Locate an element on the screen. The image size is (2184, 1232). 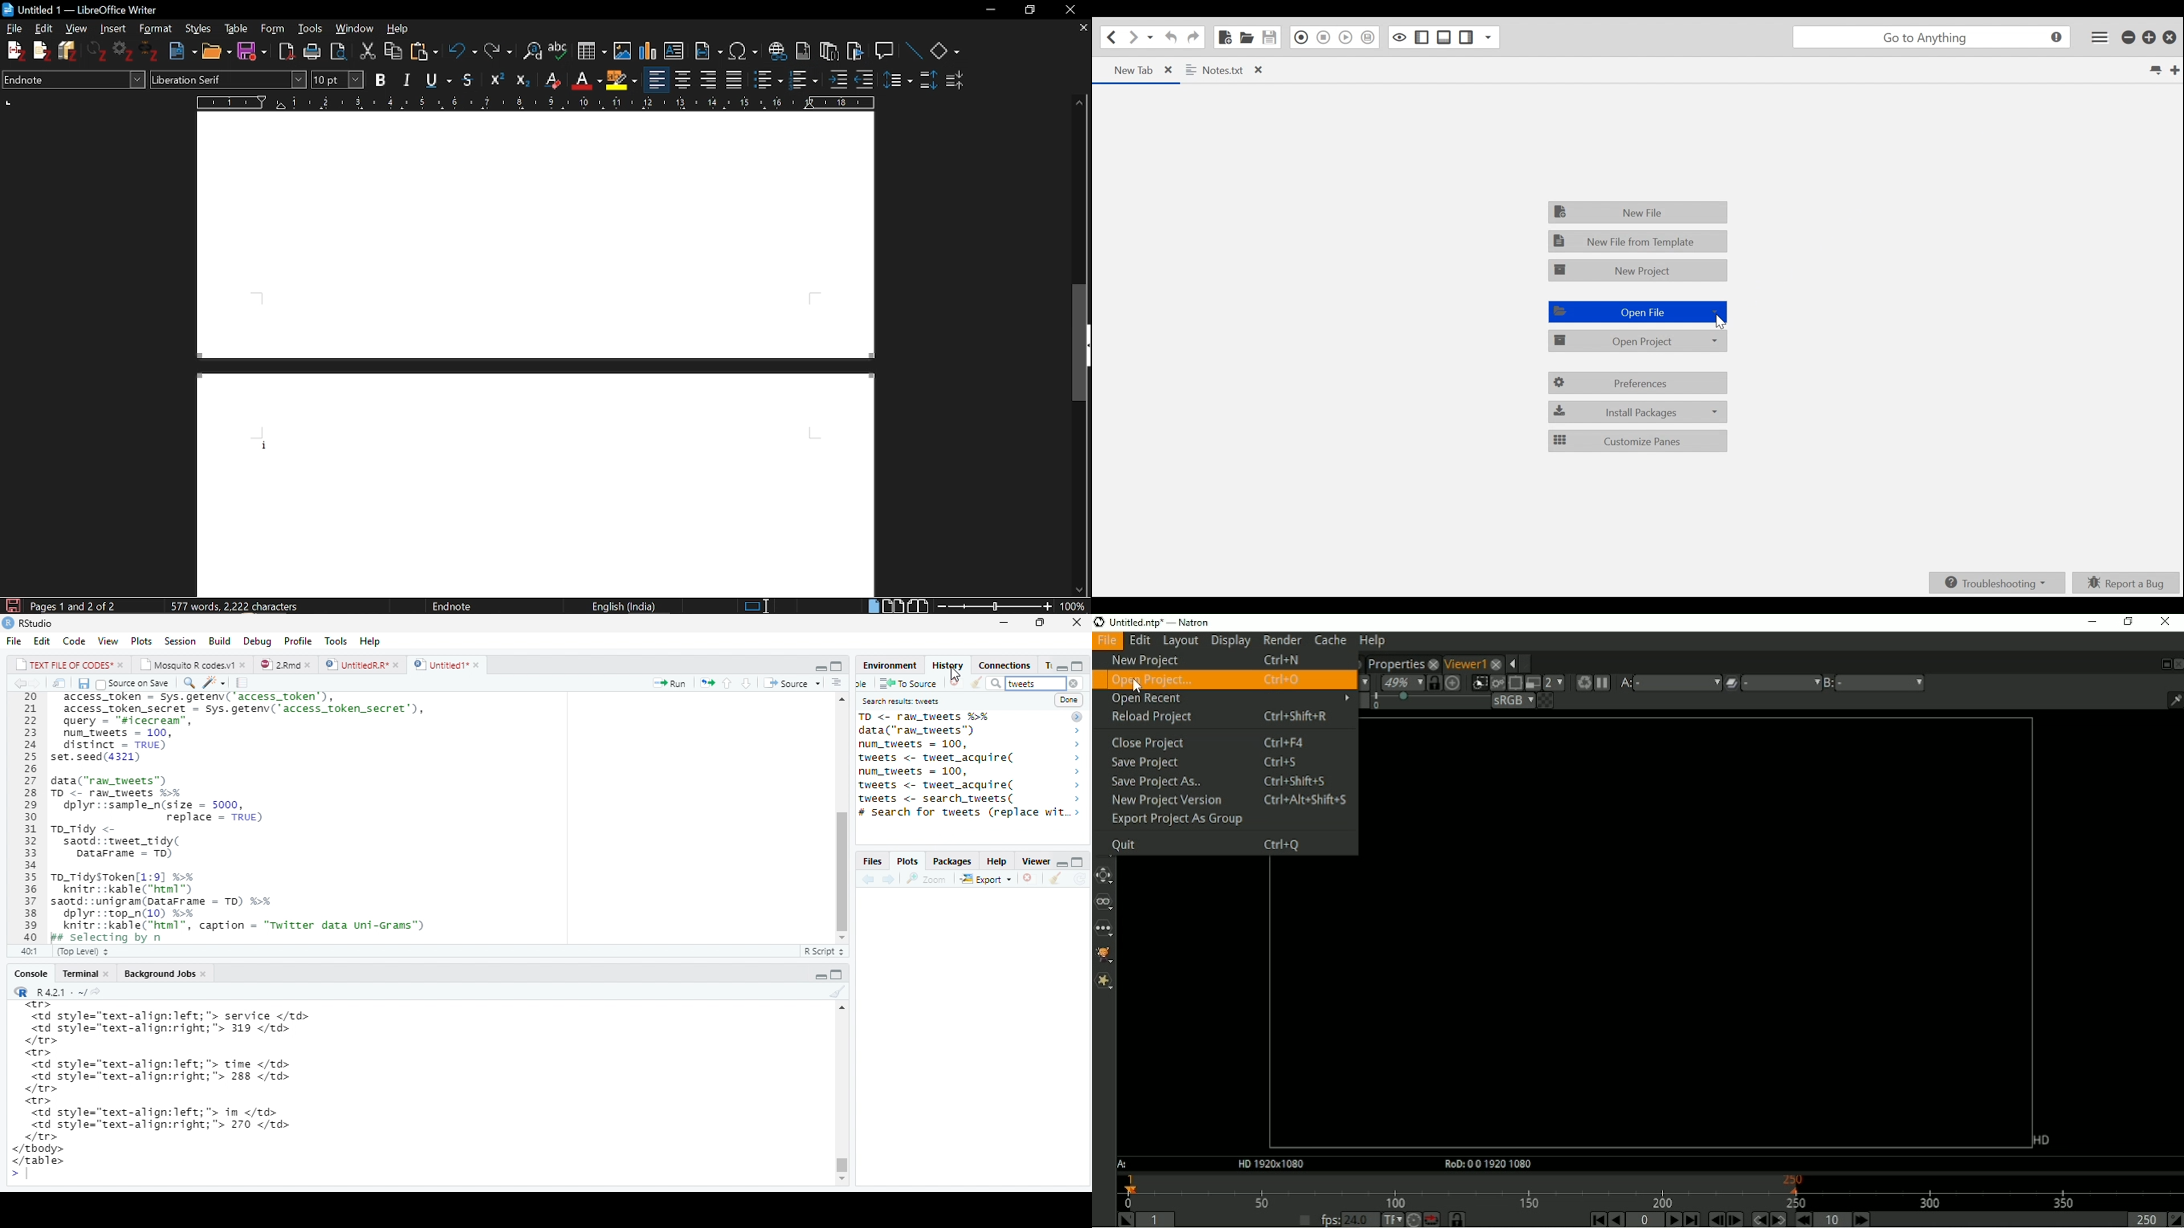
Save is located at coordinates (251, 52).